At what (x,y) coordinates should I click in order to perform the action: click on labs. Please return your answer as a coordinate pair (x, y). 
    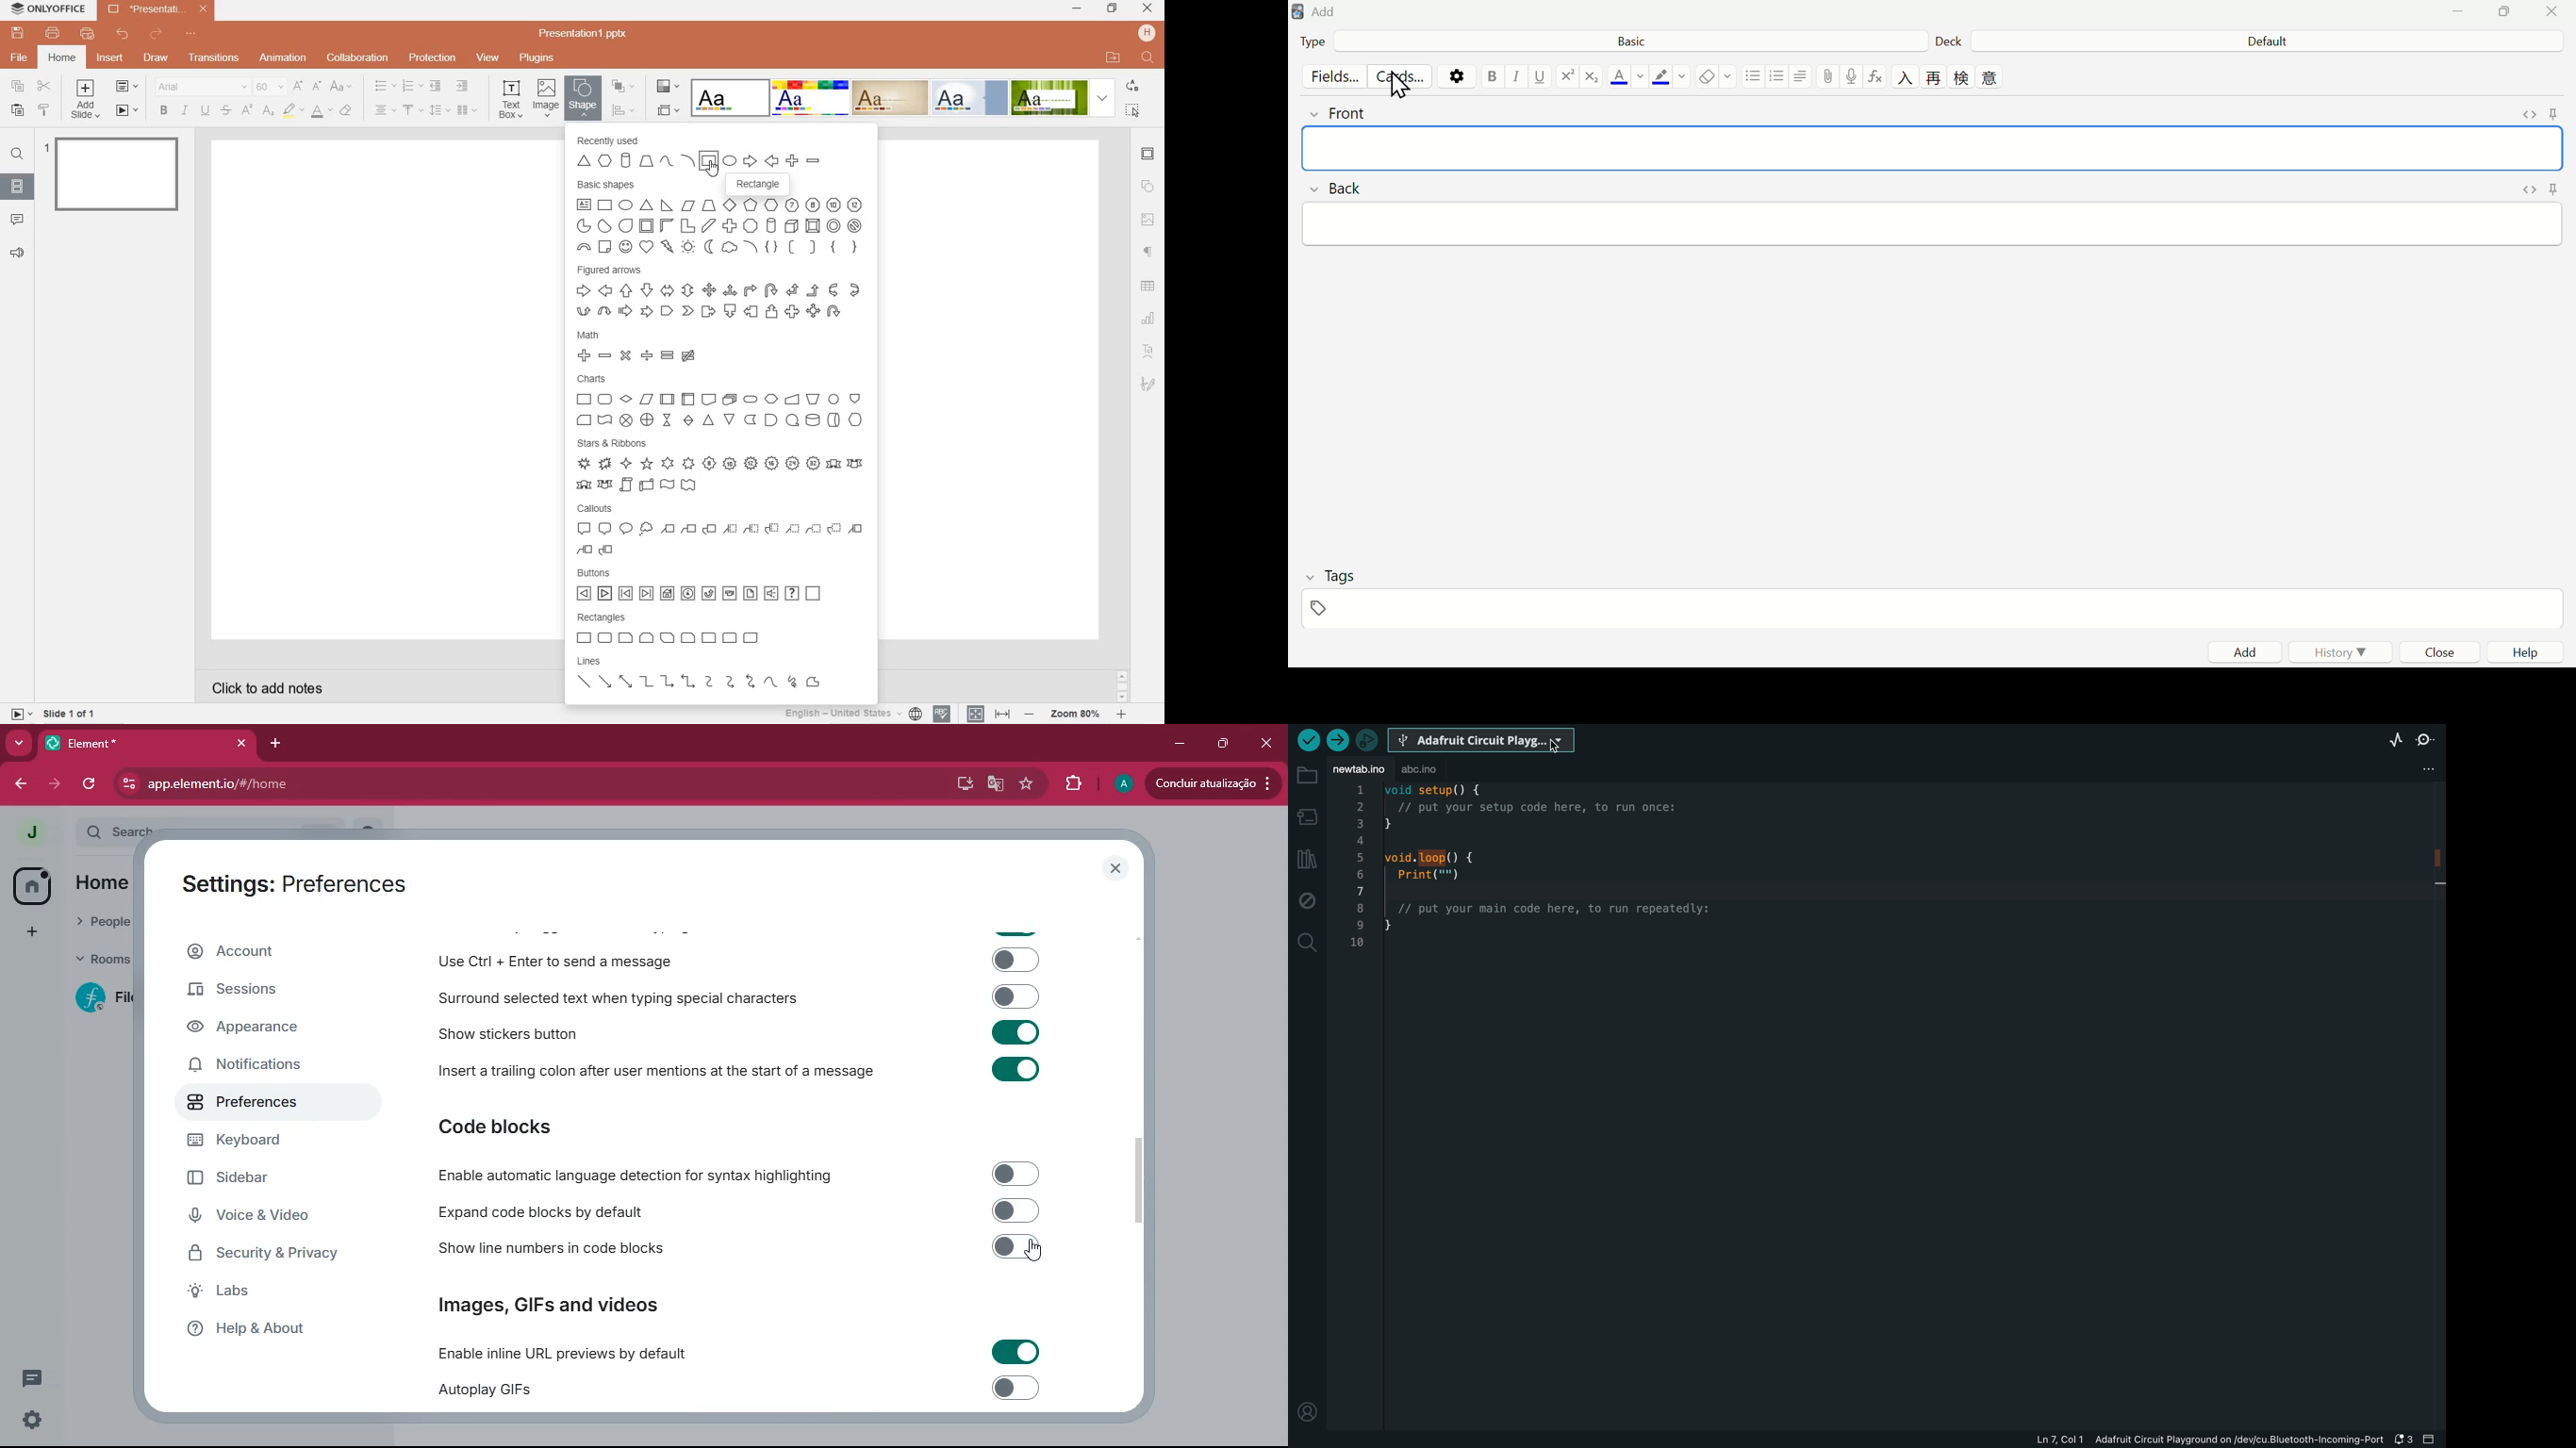
    Looking at the image, I should click on (260, 1292).